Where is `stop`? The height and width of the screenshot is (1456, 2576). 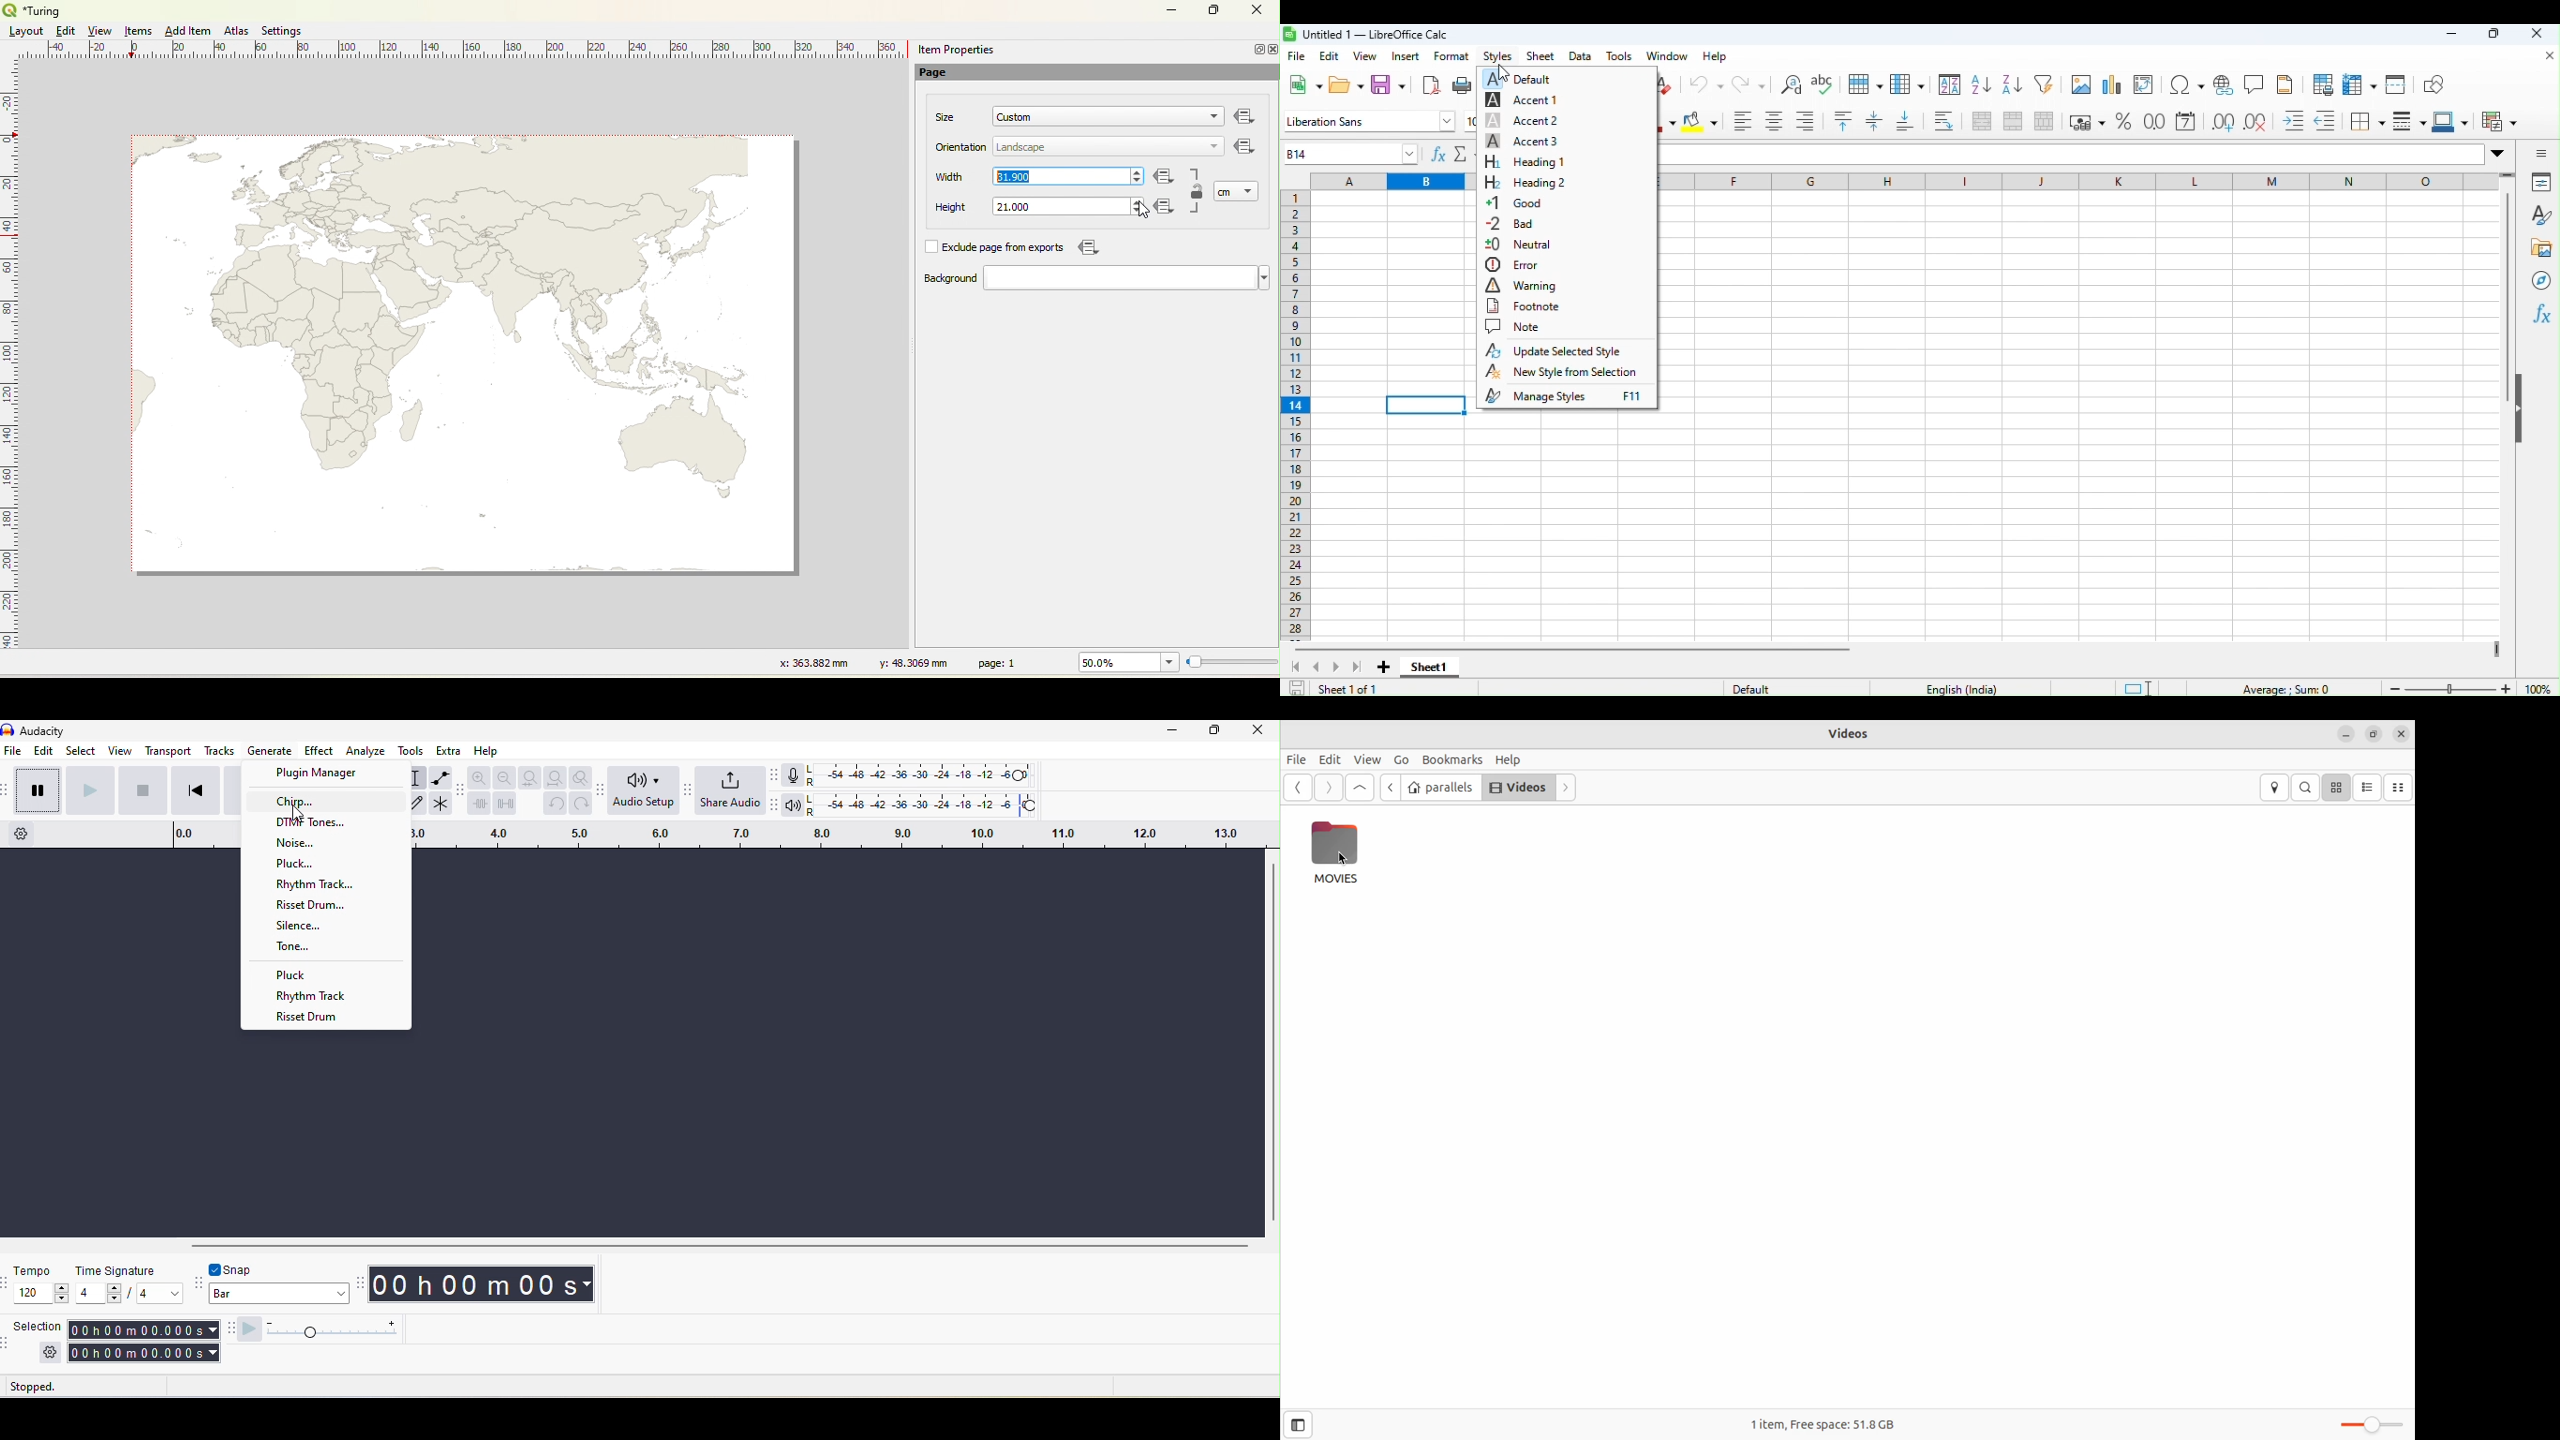 stop is located at coordinates (144, 791).